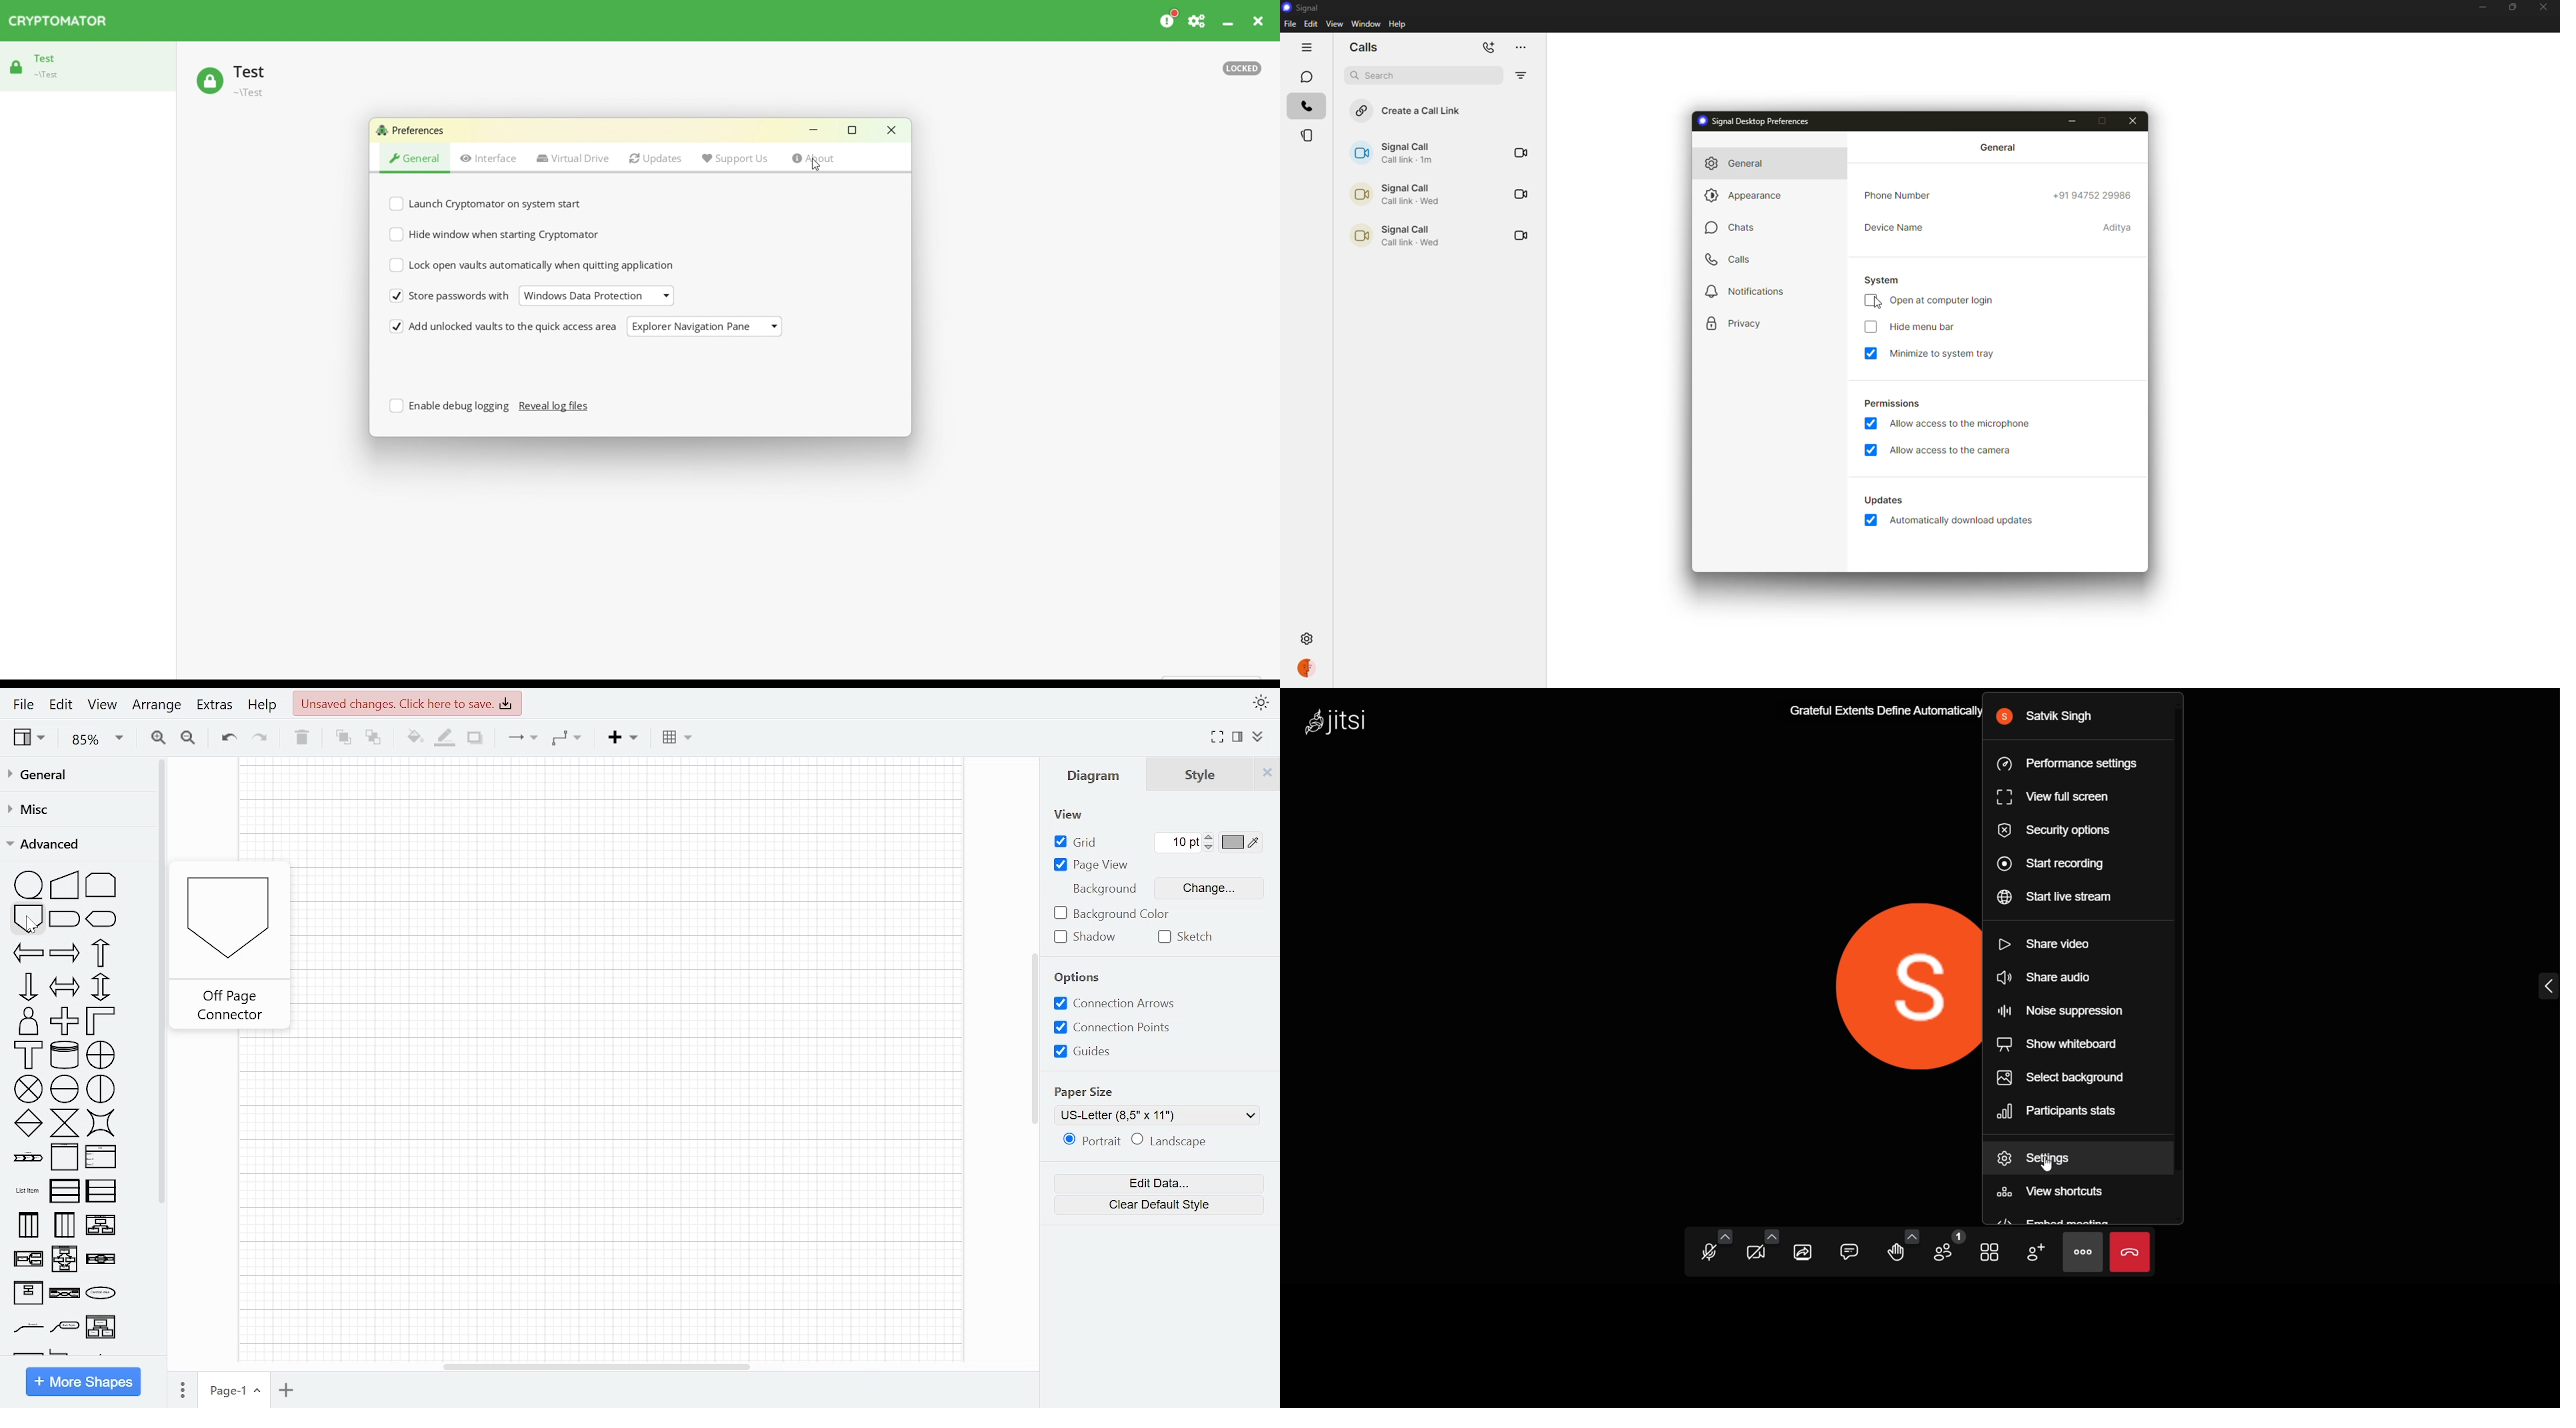 This screenshot has height=1428, width=2576. I want to click on call link, so click(1392, 194).